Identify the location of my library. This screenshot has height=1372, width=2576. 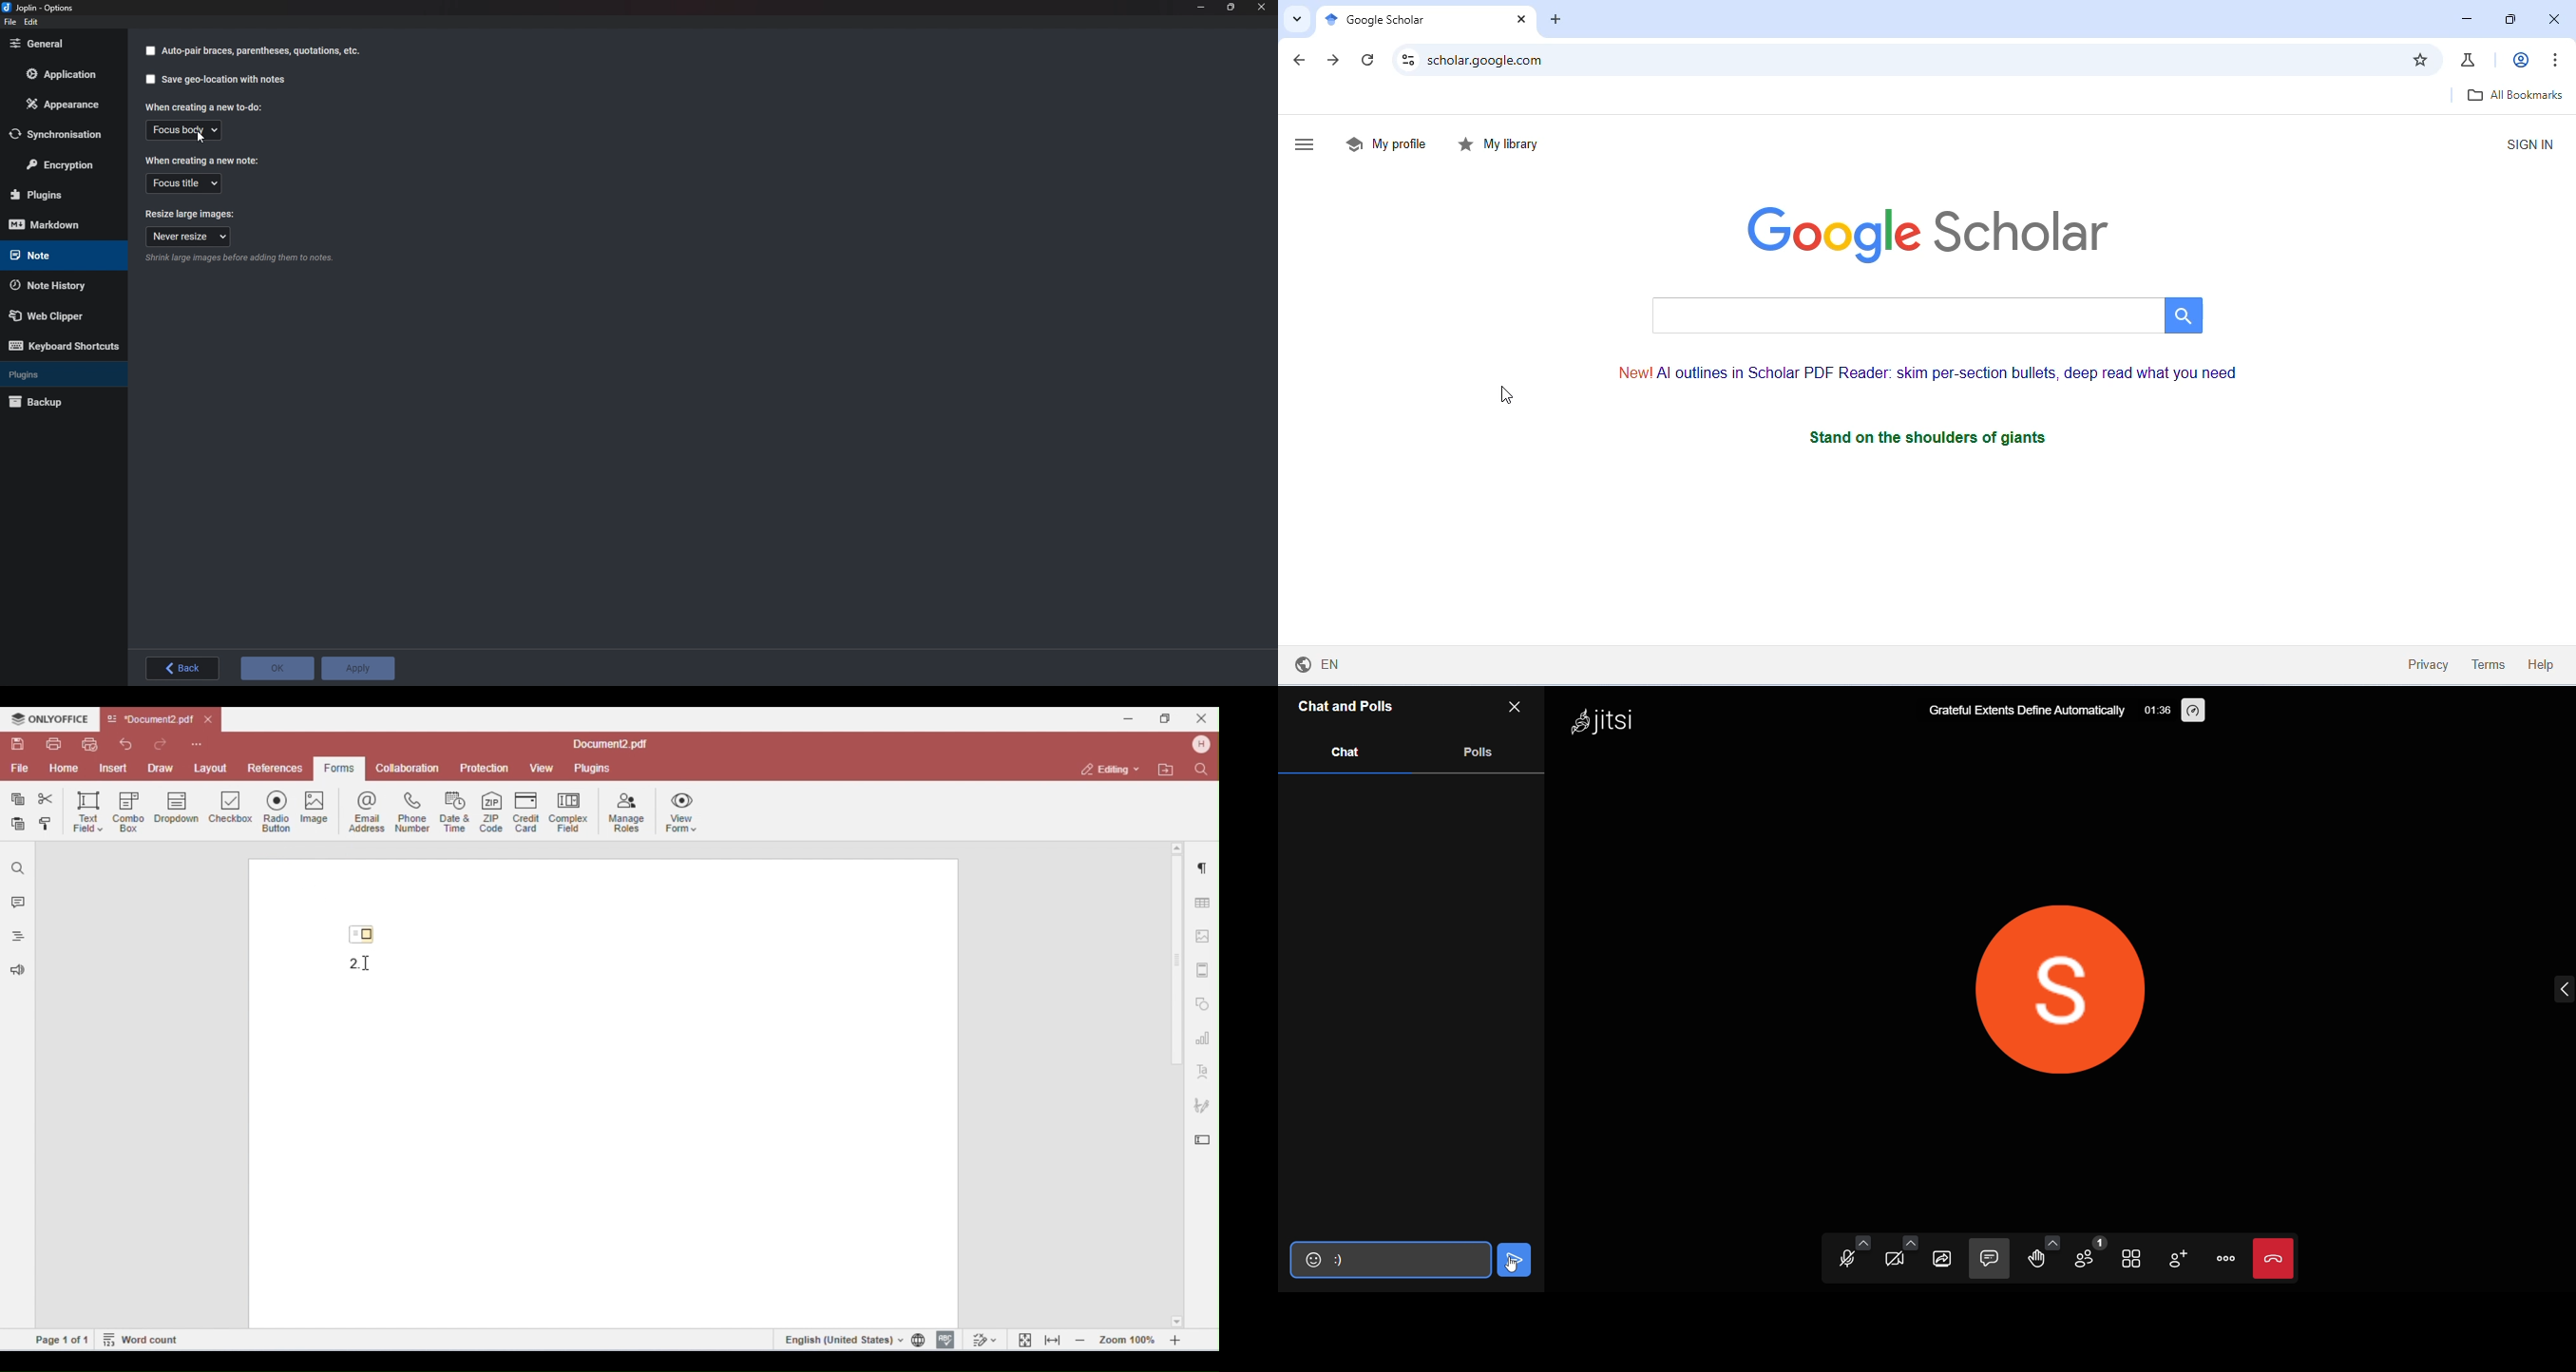
(1502, 145).